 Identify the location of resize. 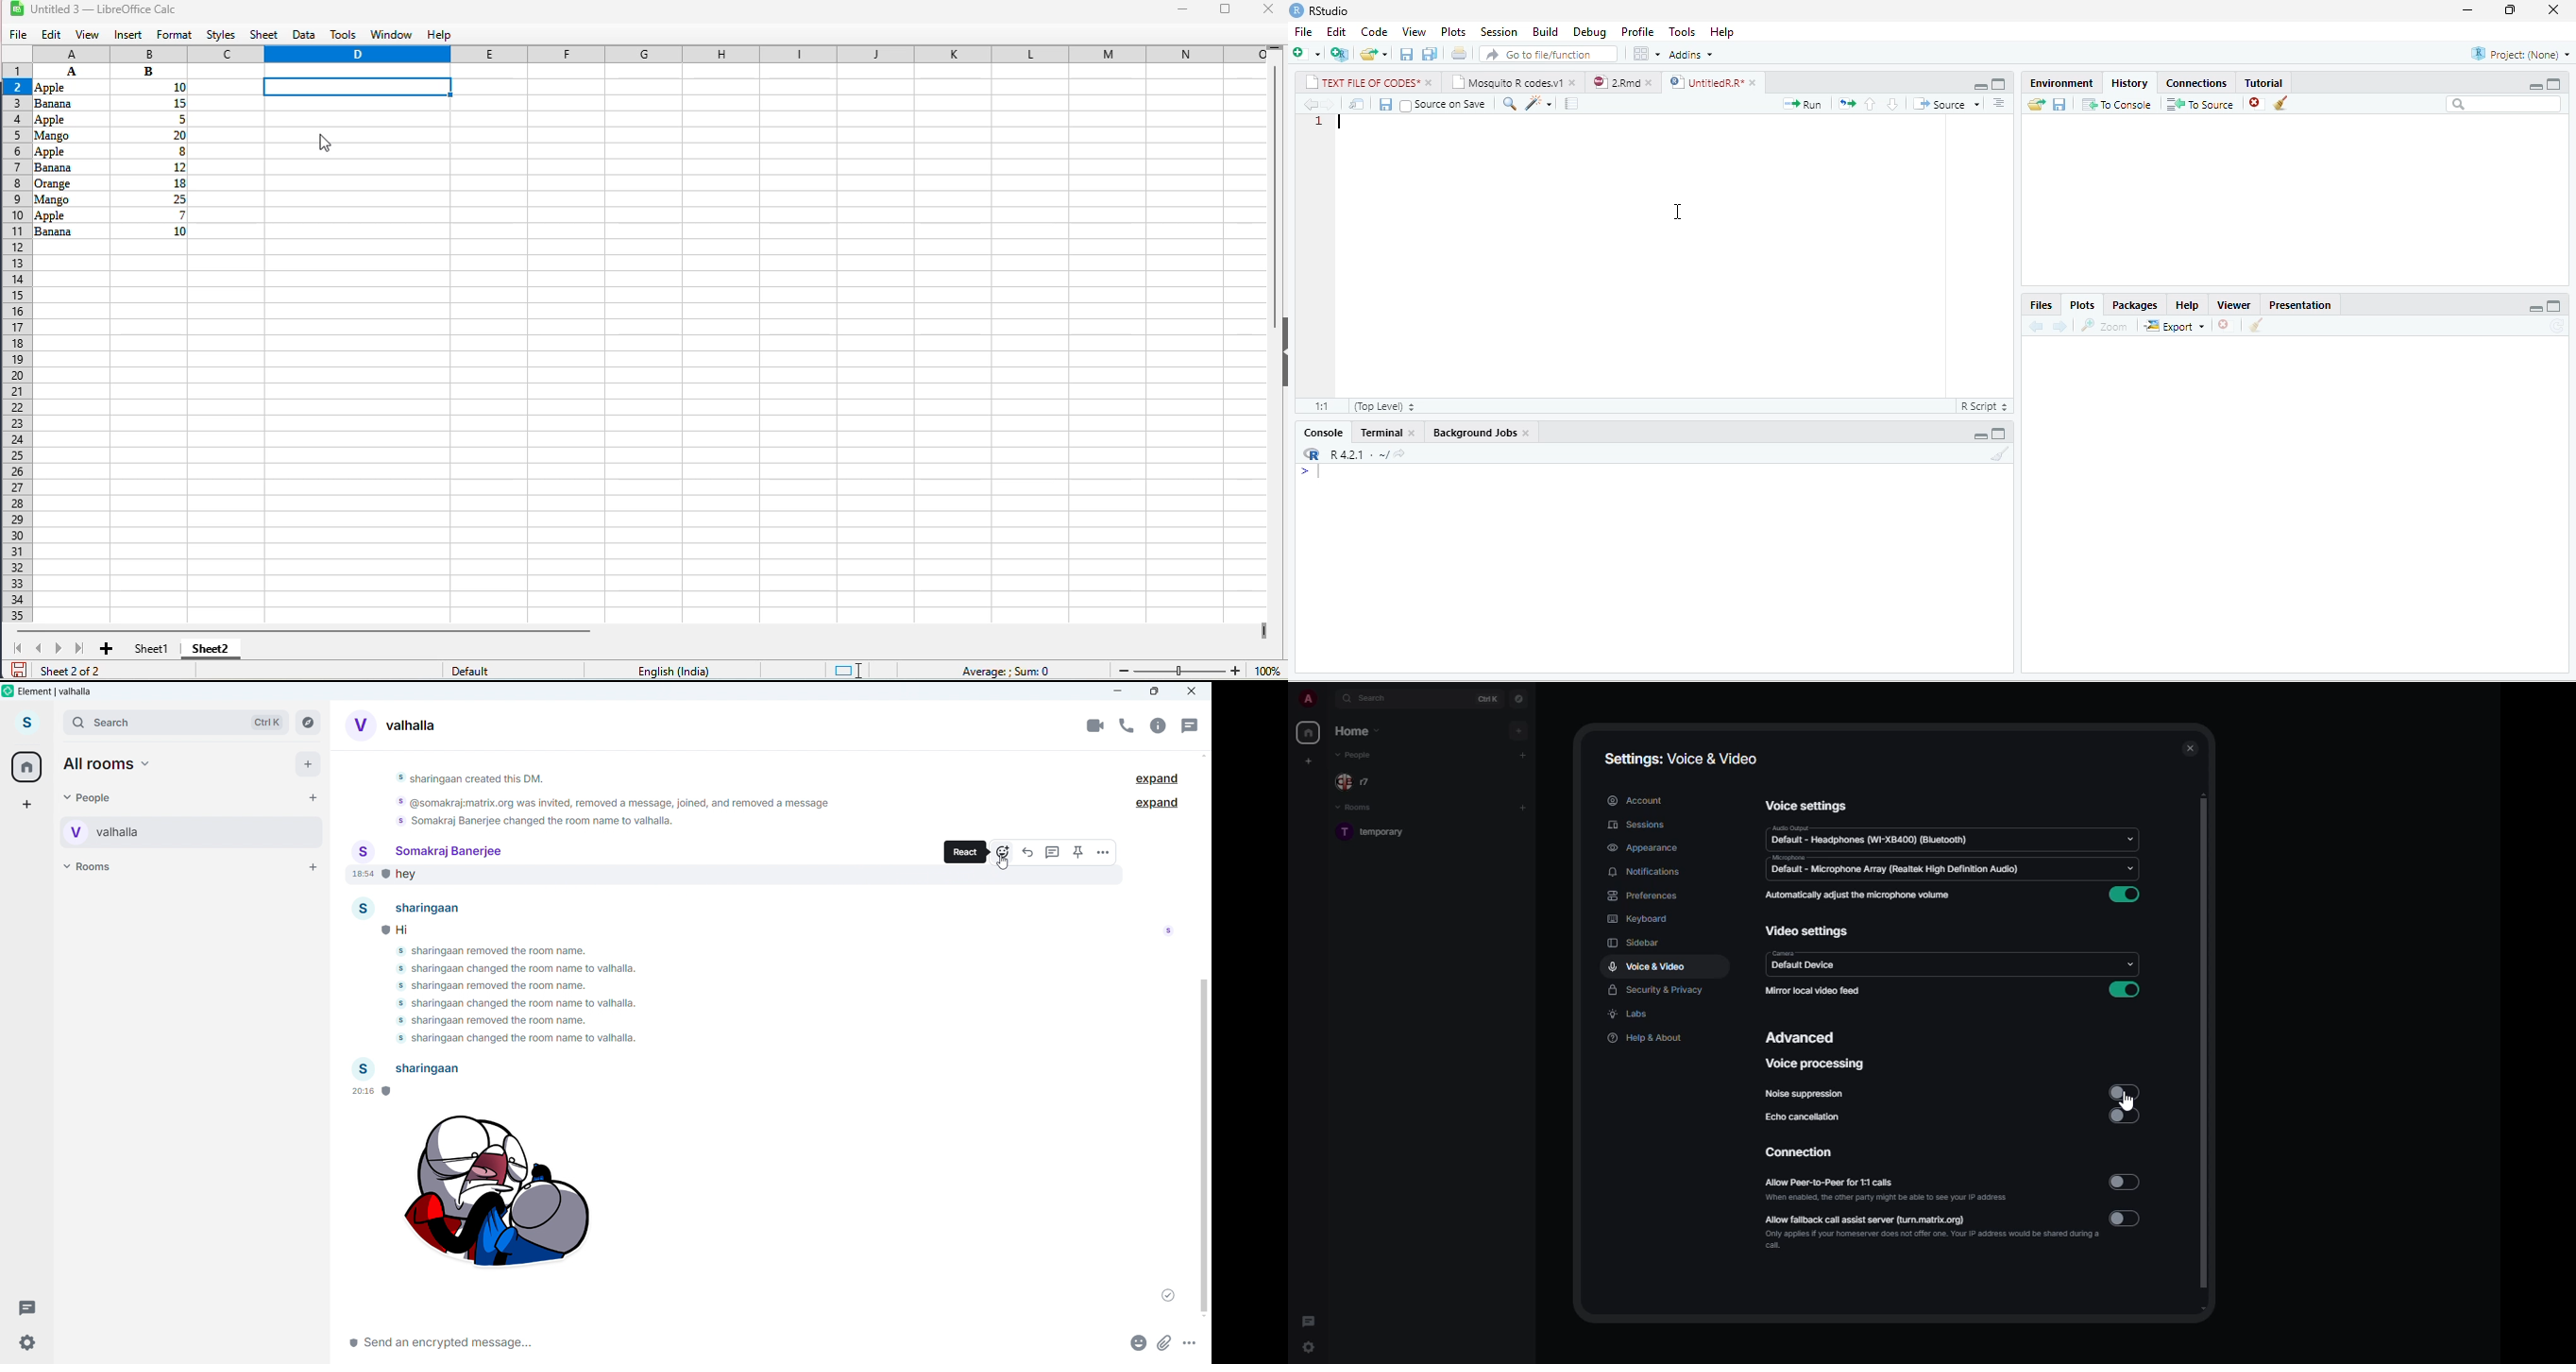
(2510, 10).